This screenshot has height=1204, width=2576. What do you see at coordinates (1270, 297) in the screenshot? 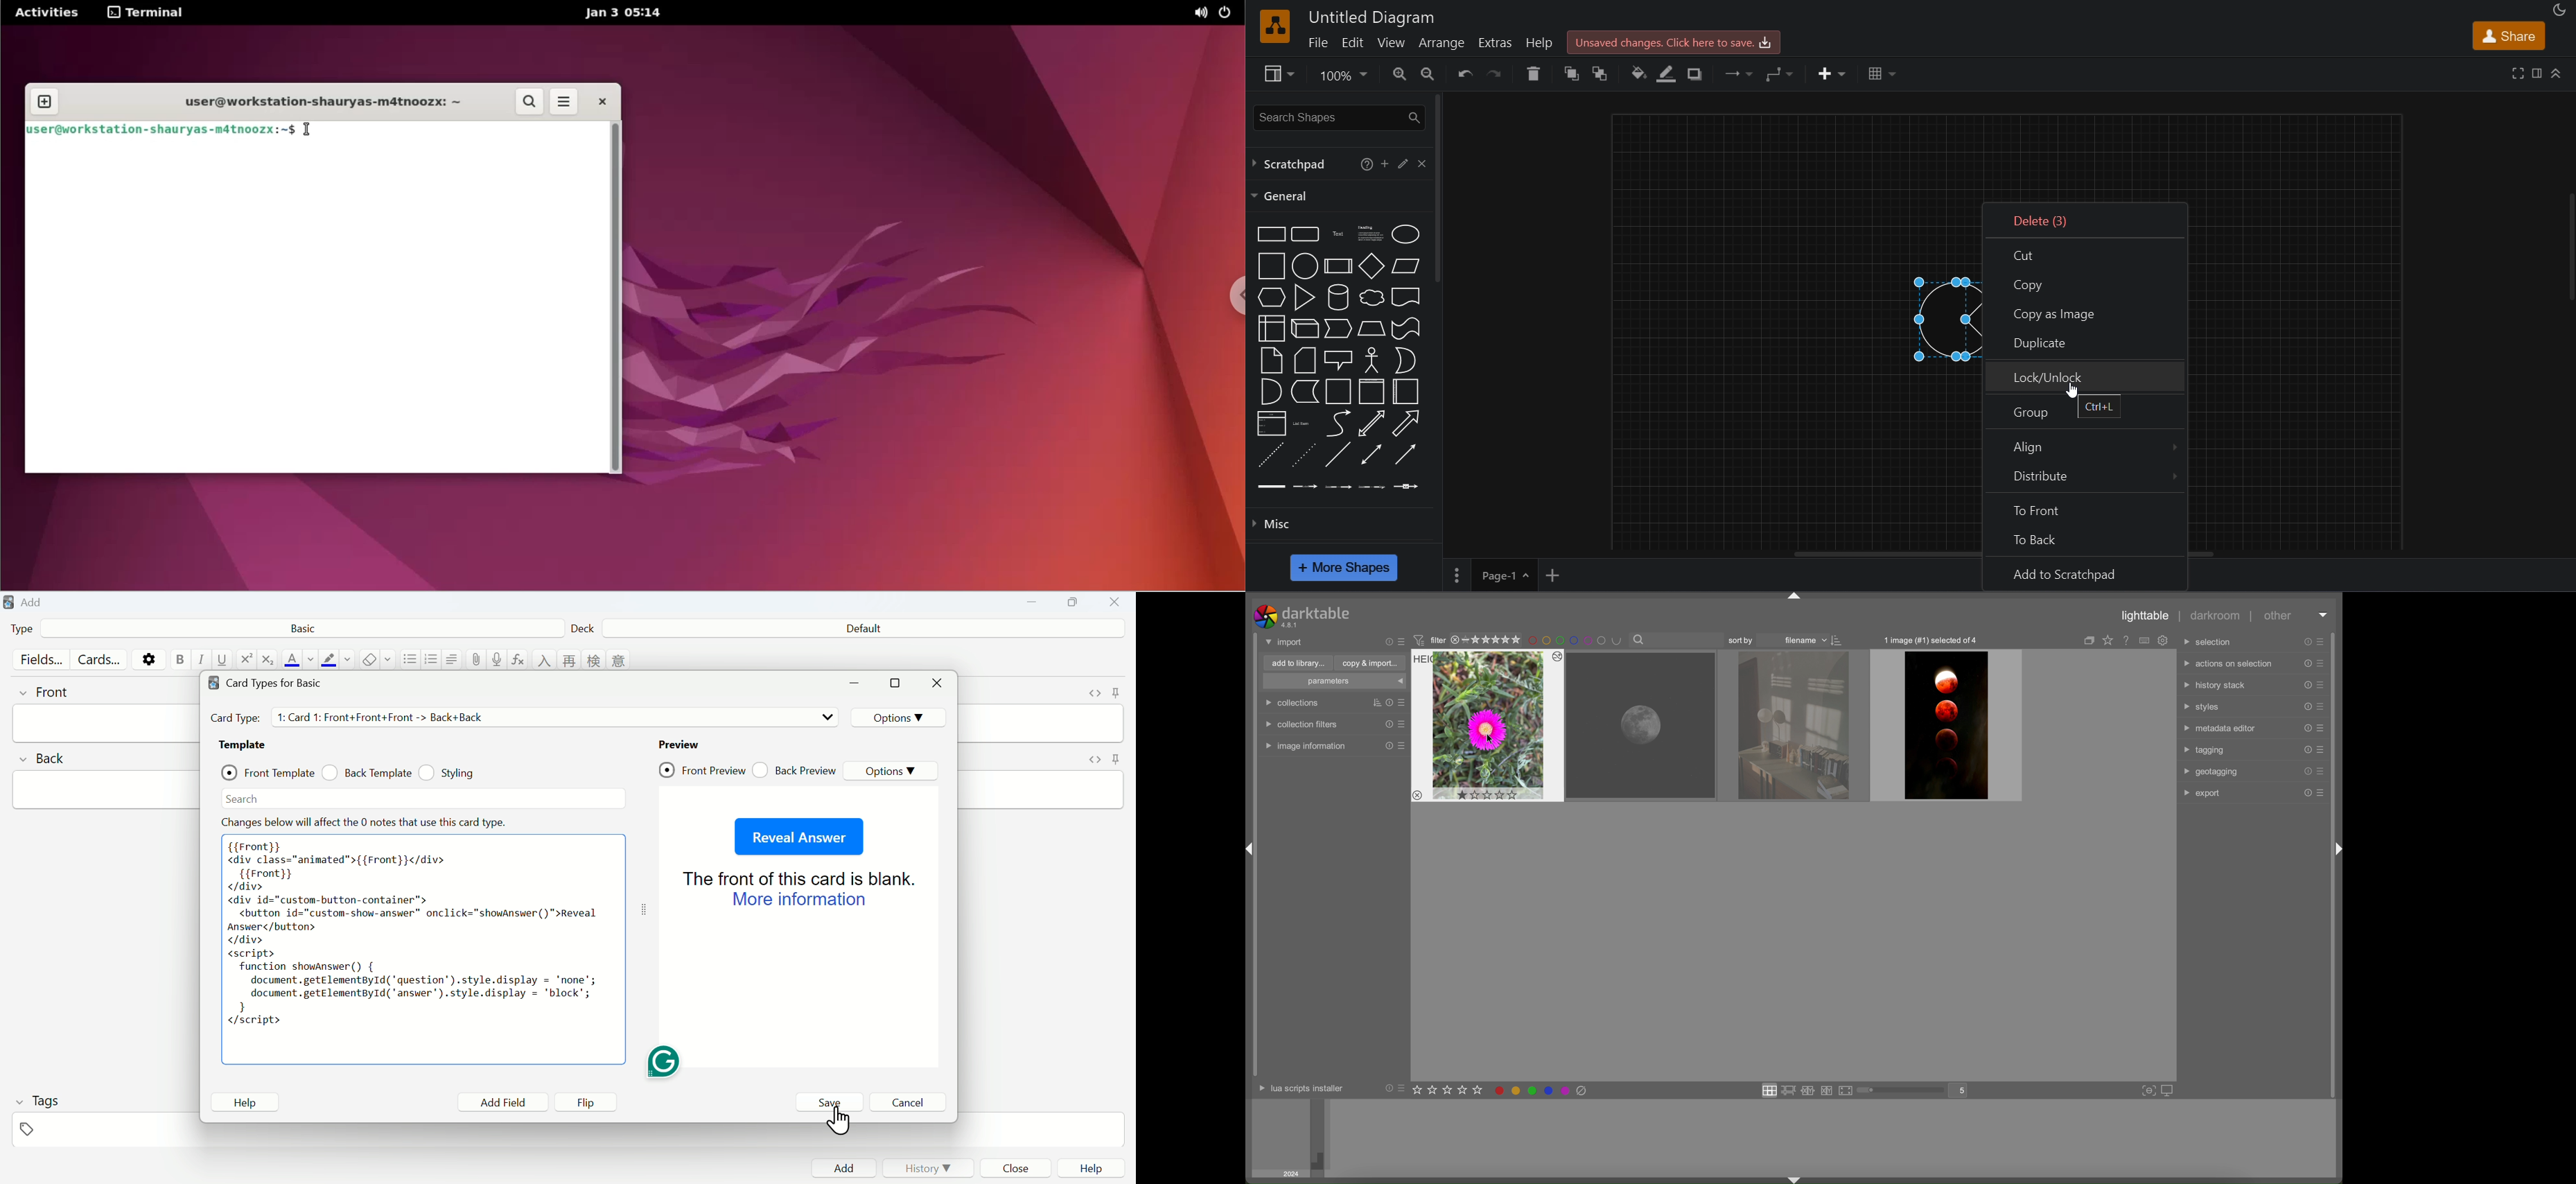
I see `hexagon` at bounding box center [1270, 297].